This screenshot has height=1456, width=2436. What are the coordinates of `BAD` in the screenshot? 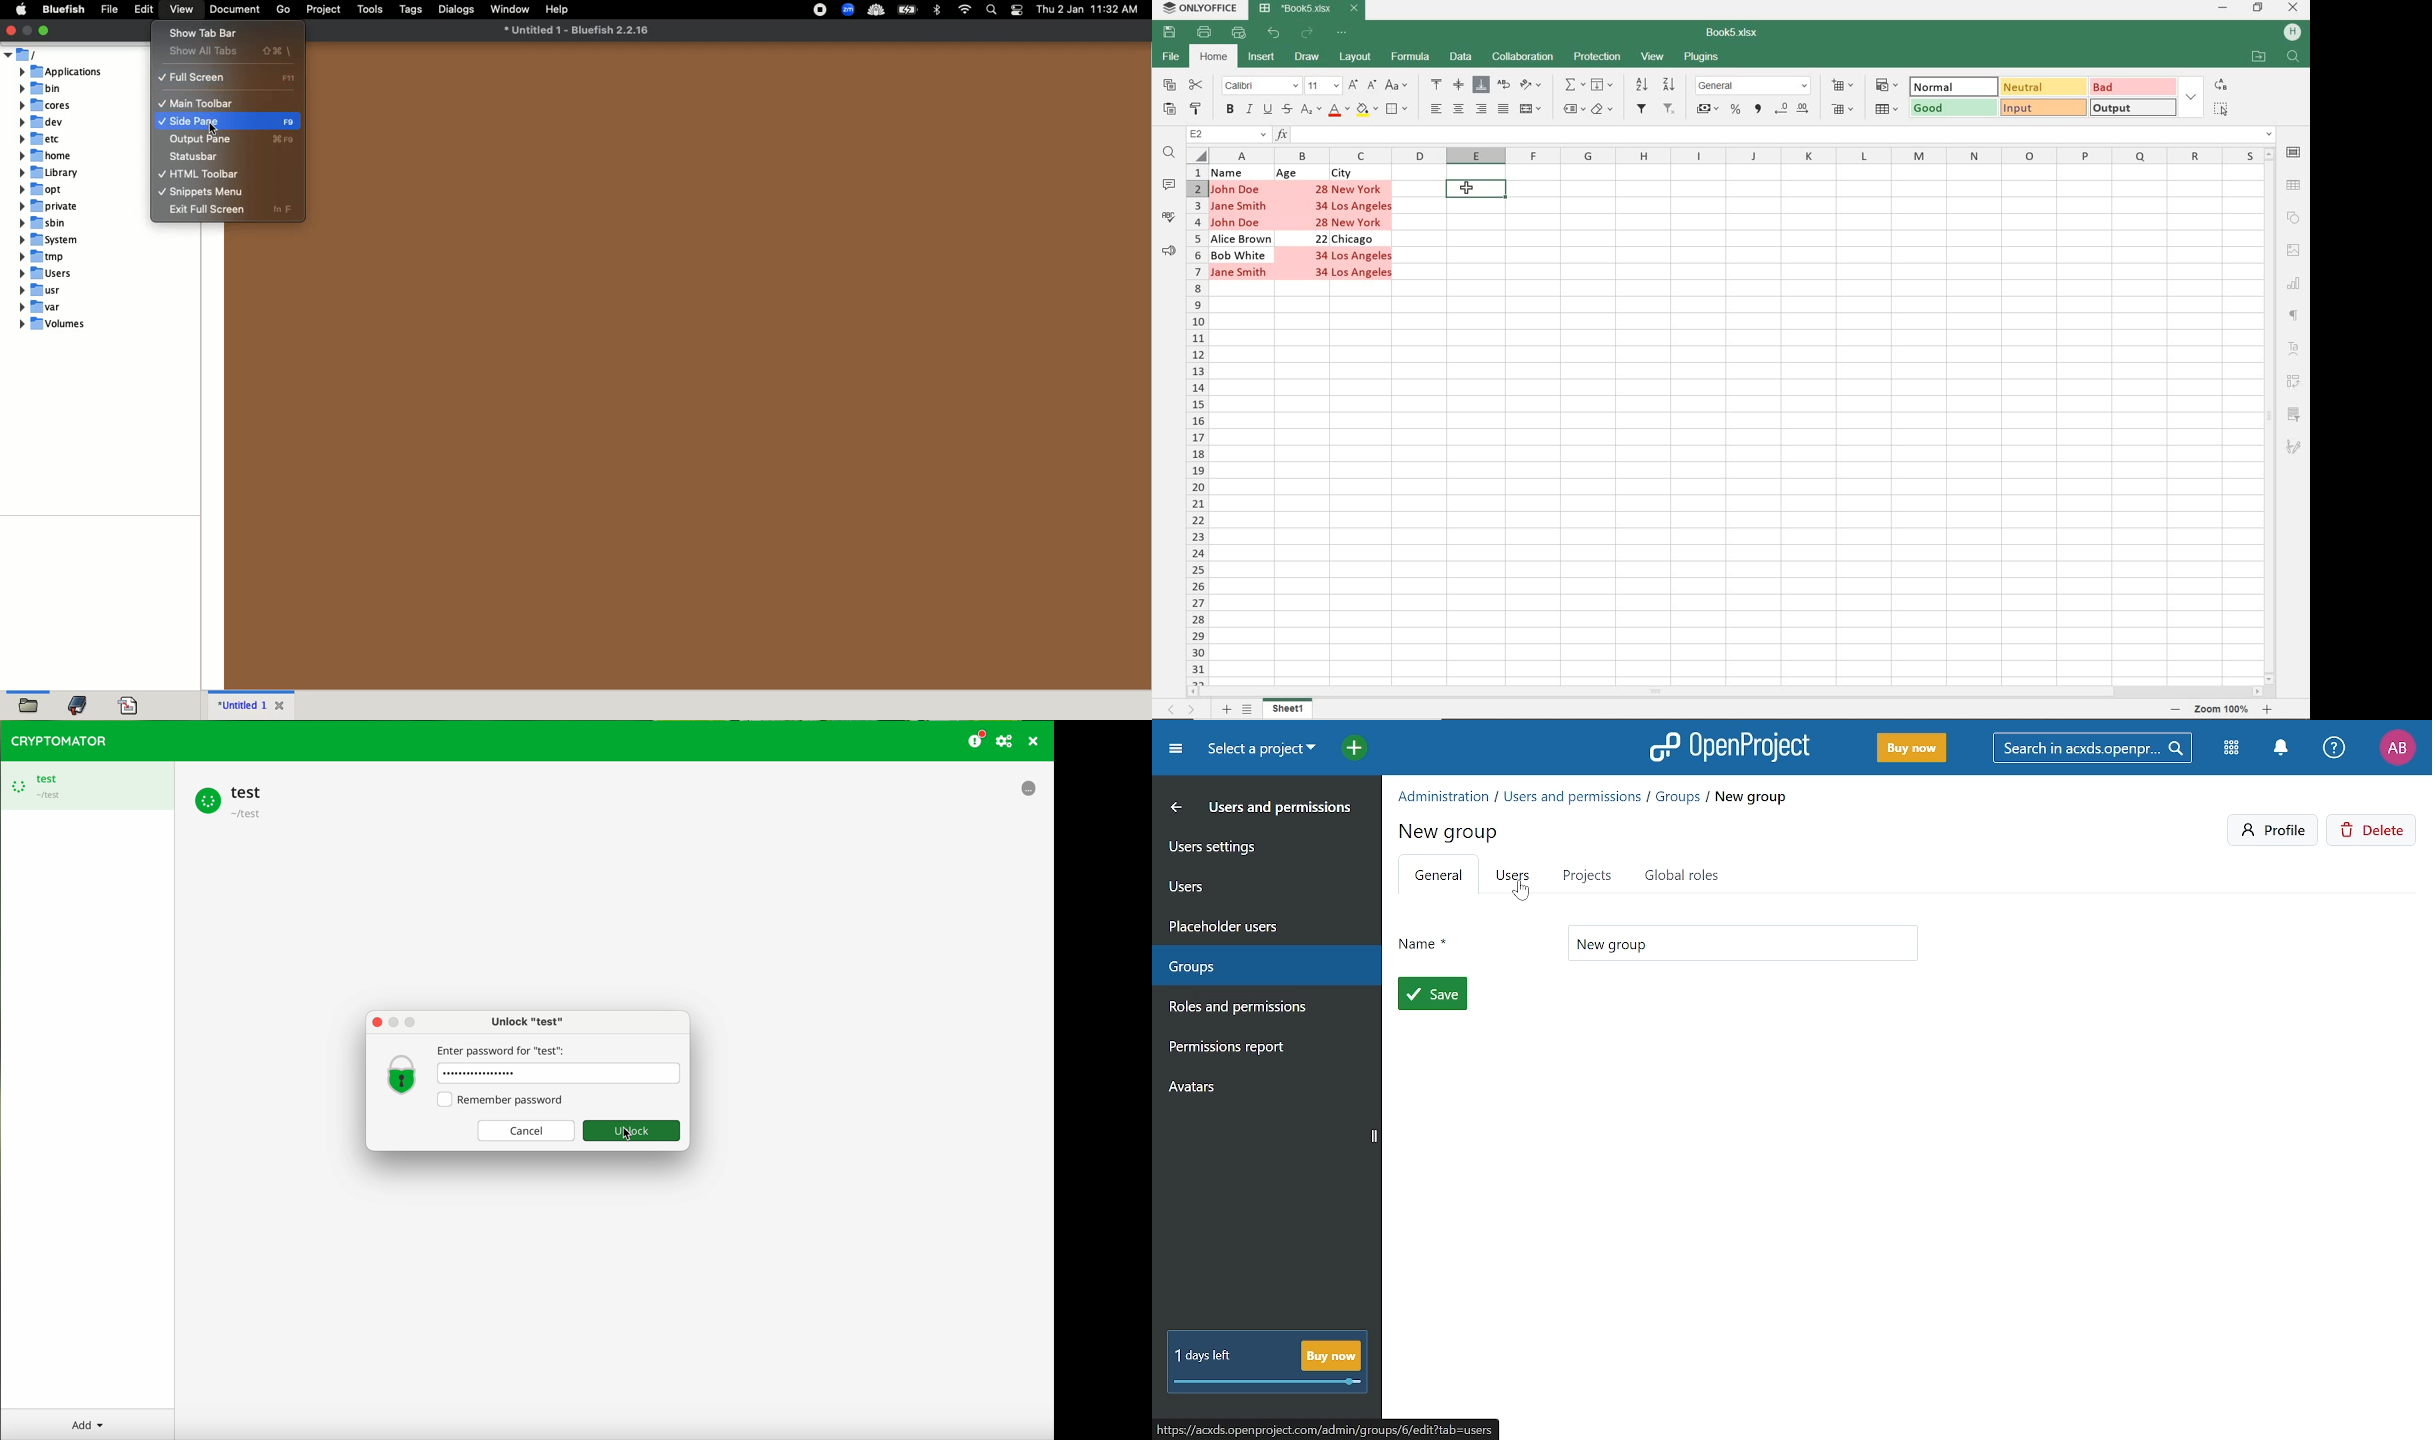 It's located at (2133, 86).